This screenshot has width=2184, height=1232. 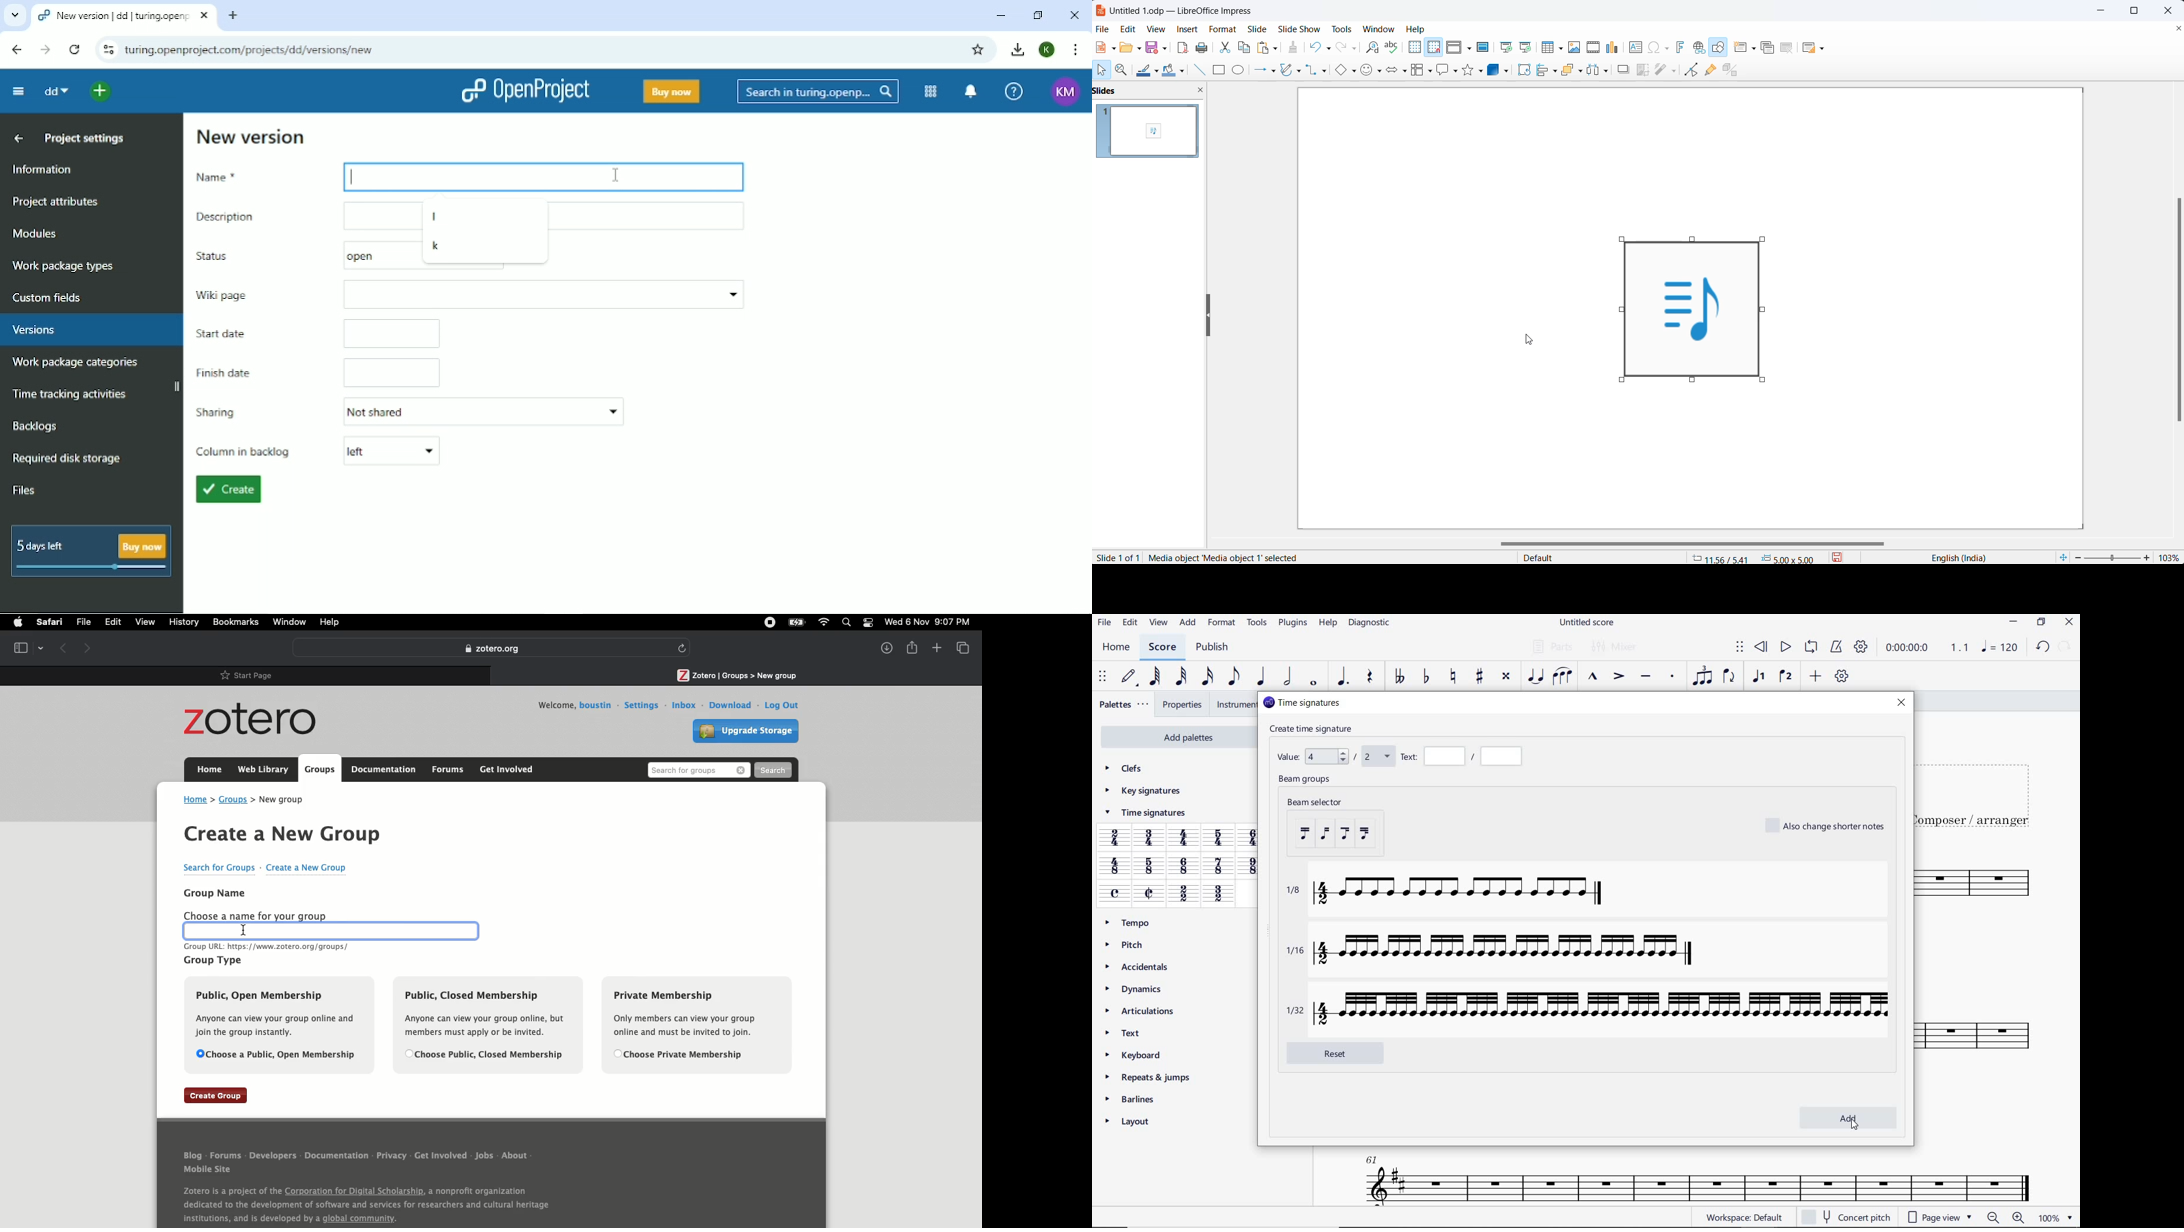 What do you see at coordinates (1529, 340) in the screenshot?
I see `cursor` at bounding box center [1529, 340].